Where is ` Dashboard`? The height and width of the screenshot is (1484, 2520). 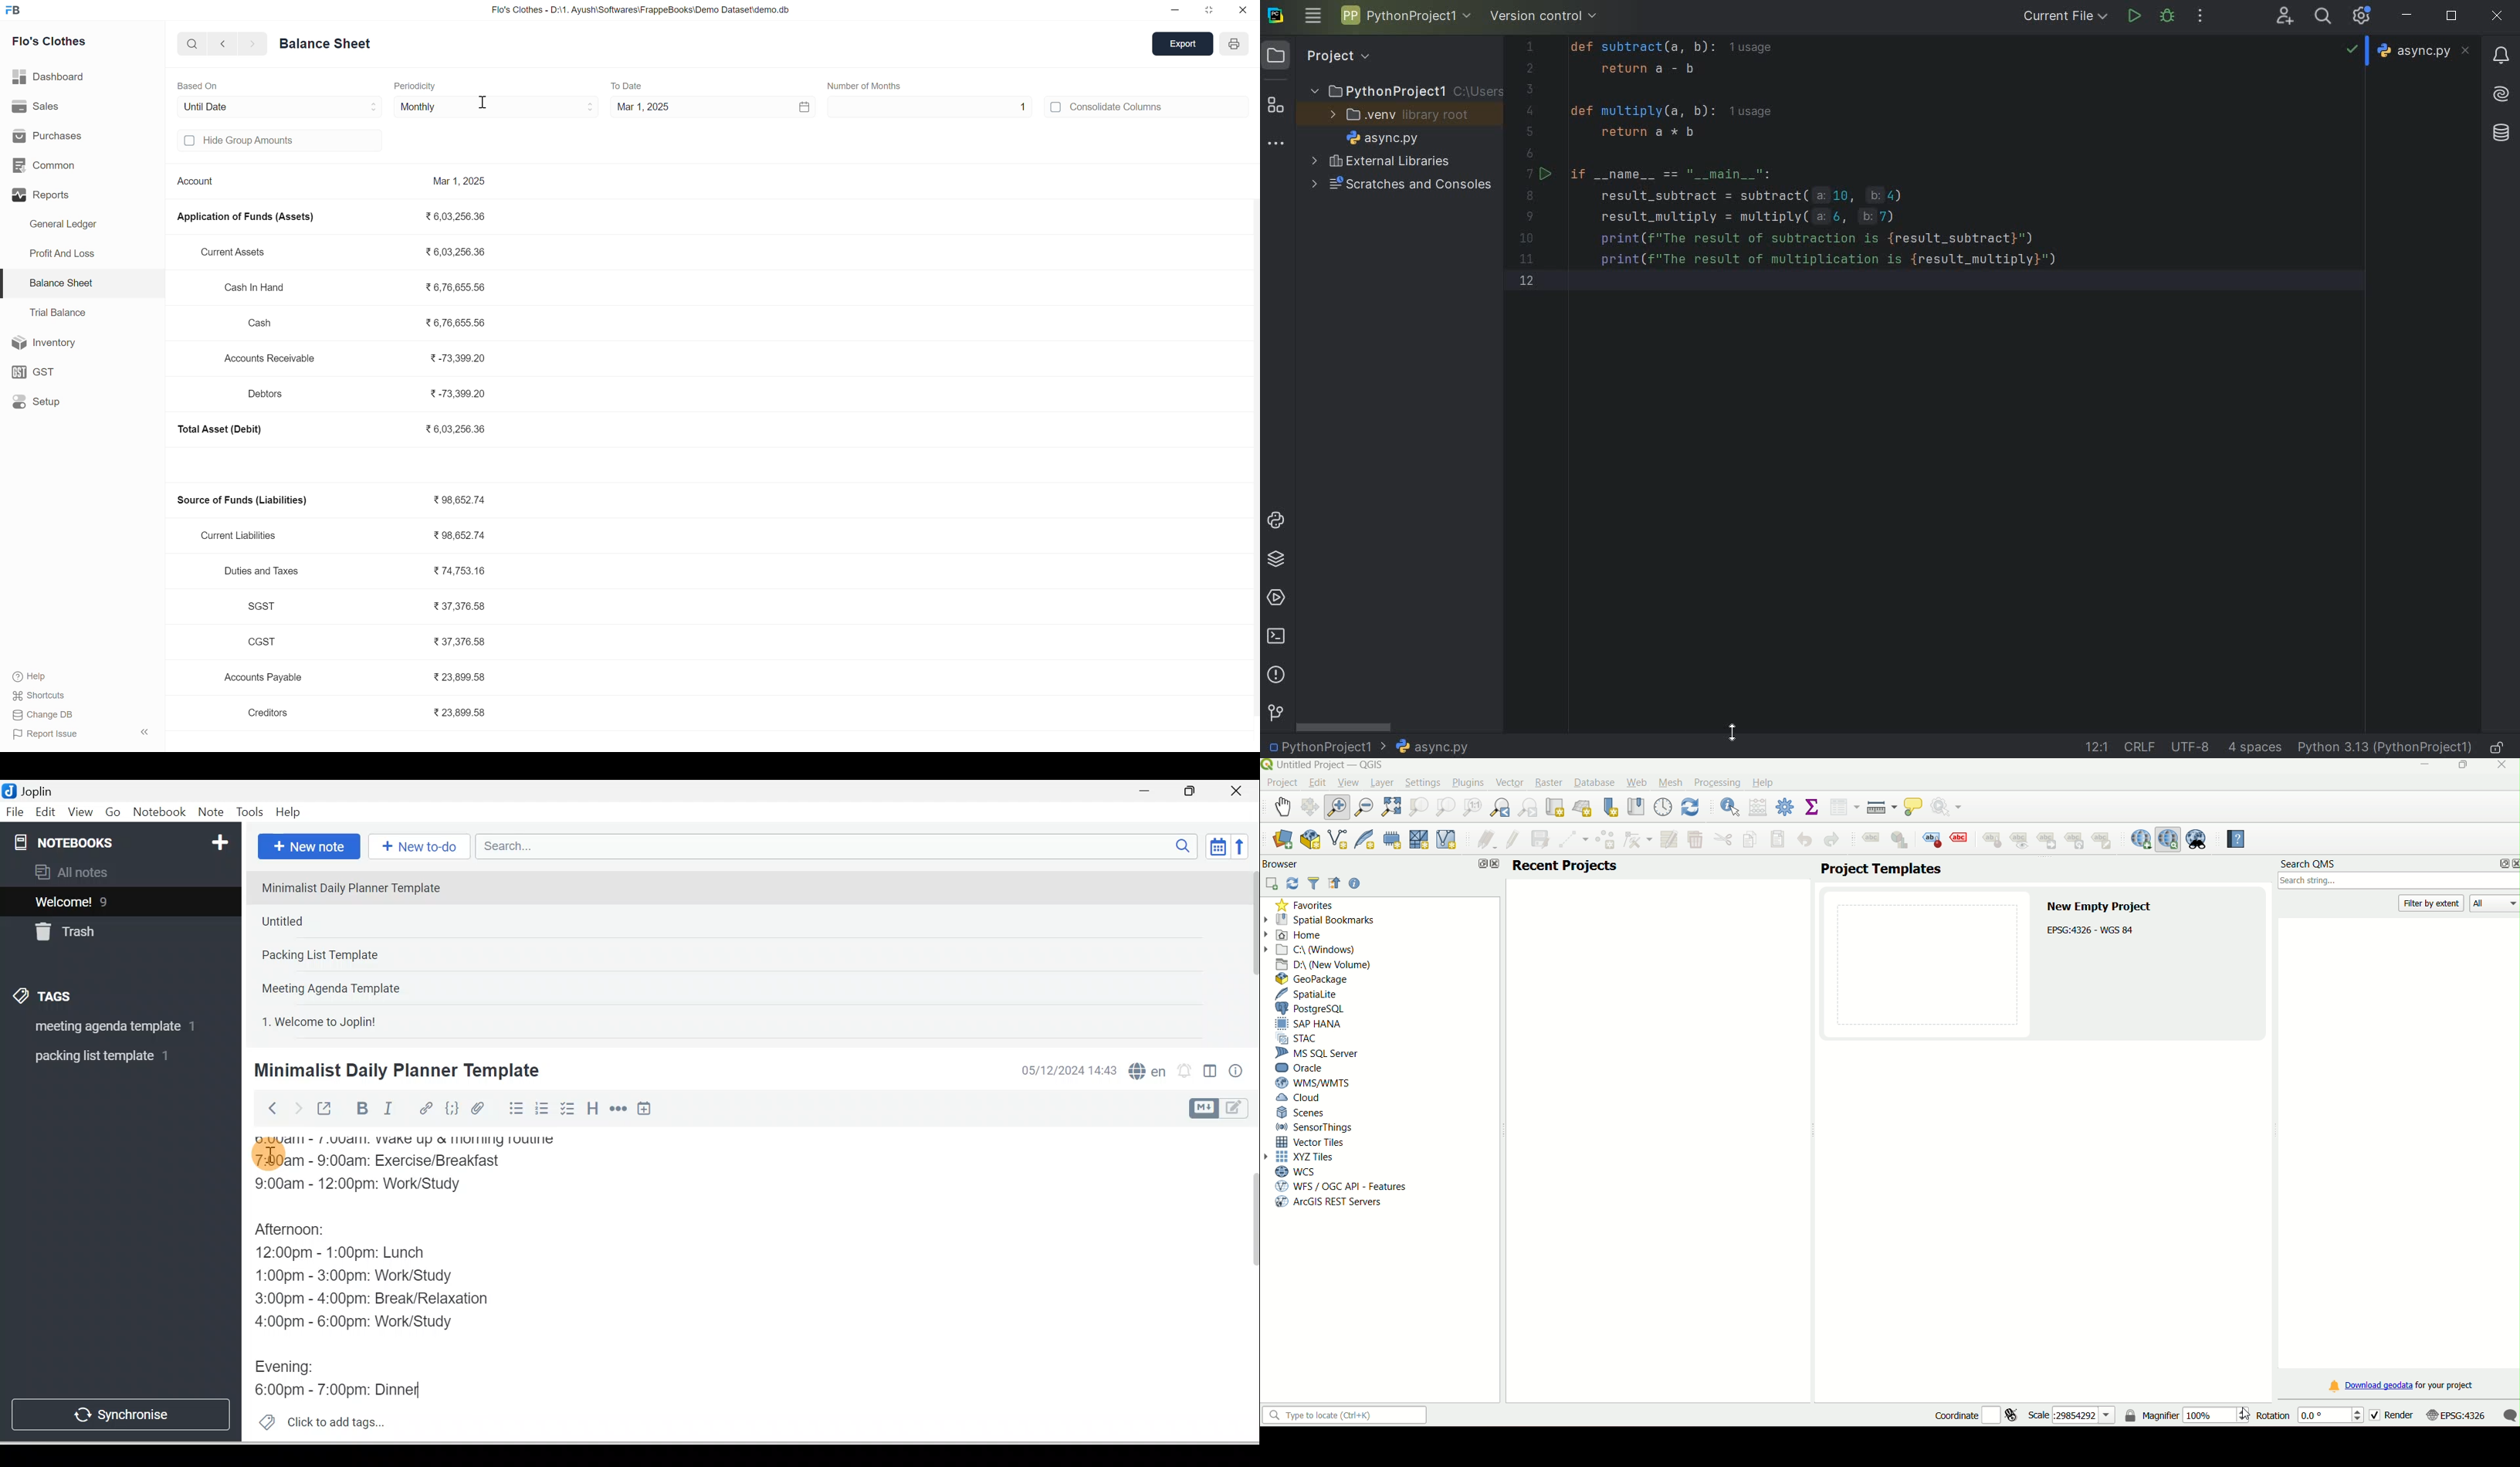  Dashboard is located at coordinates (56, 77).